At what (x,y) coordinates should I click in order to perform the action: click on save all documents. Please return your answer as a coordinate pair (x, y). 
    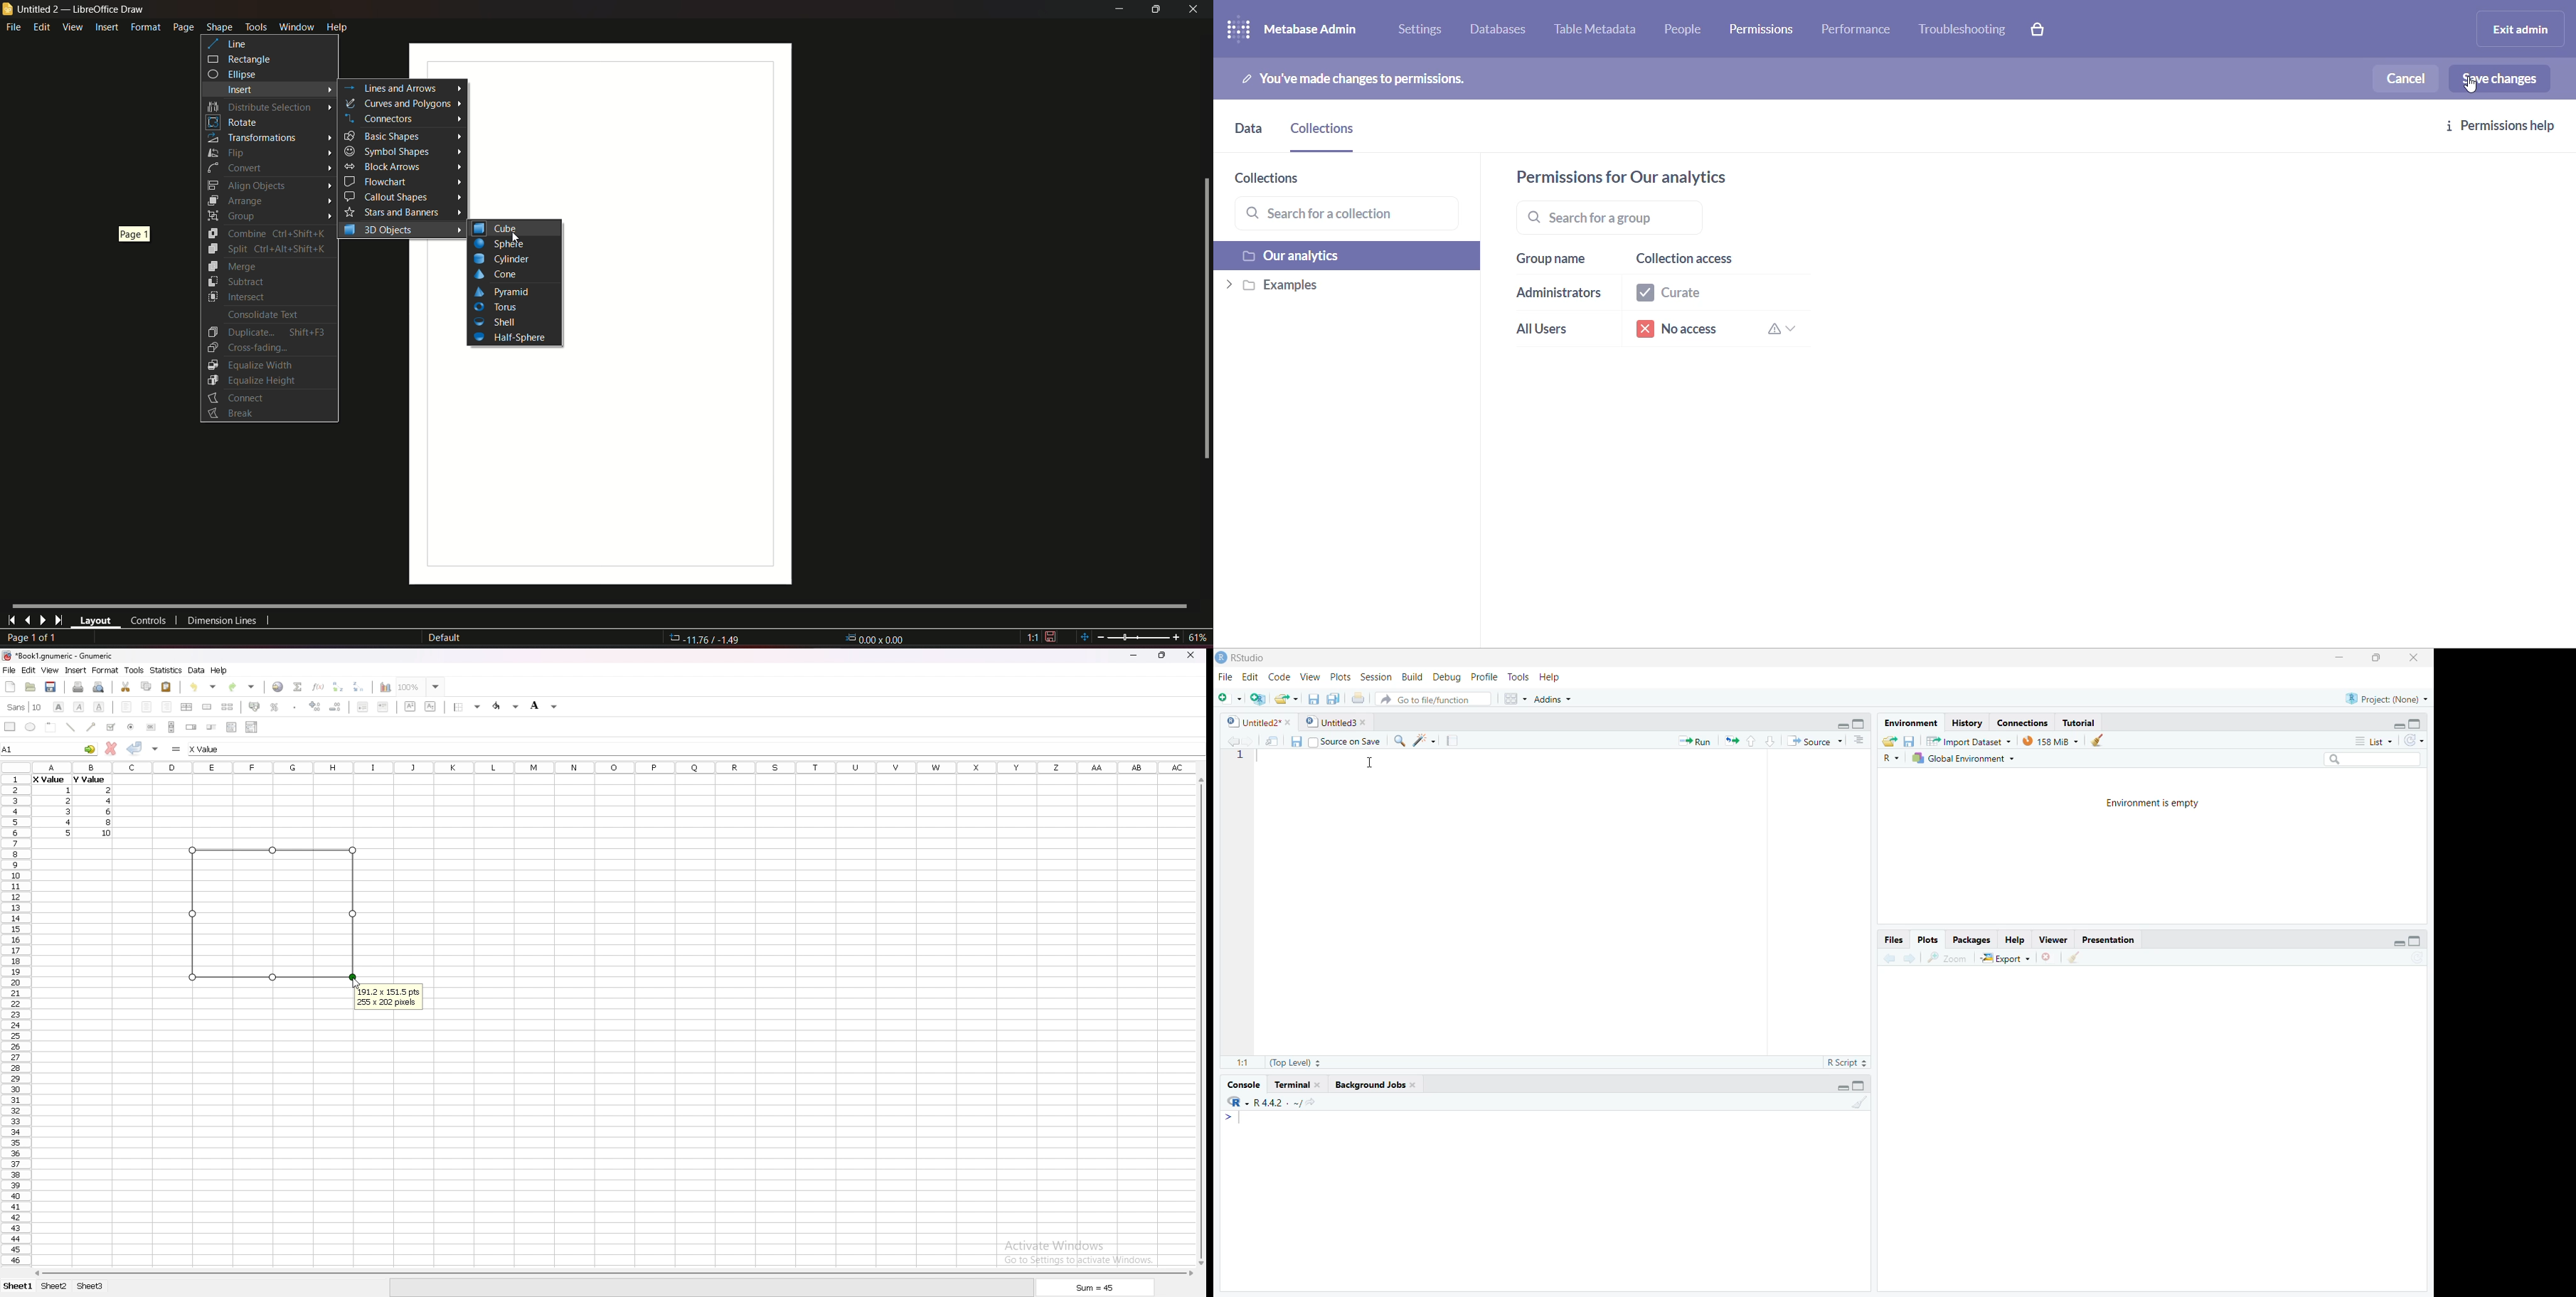
    Looking at the image, I should click on (1331, 697).